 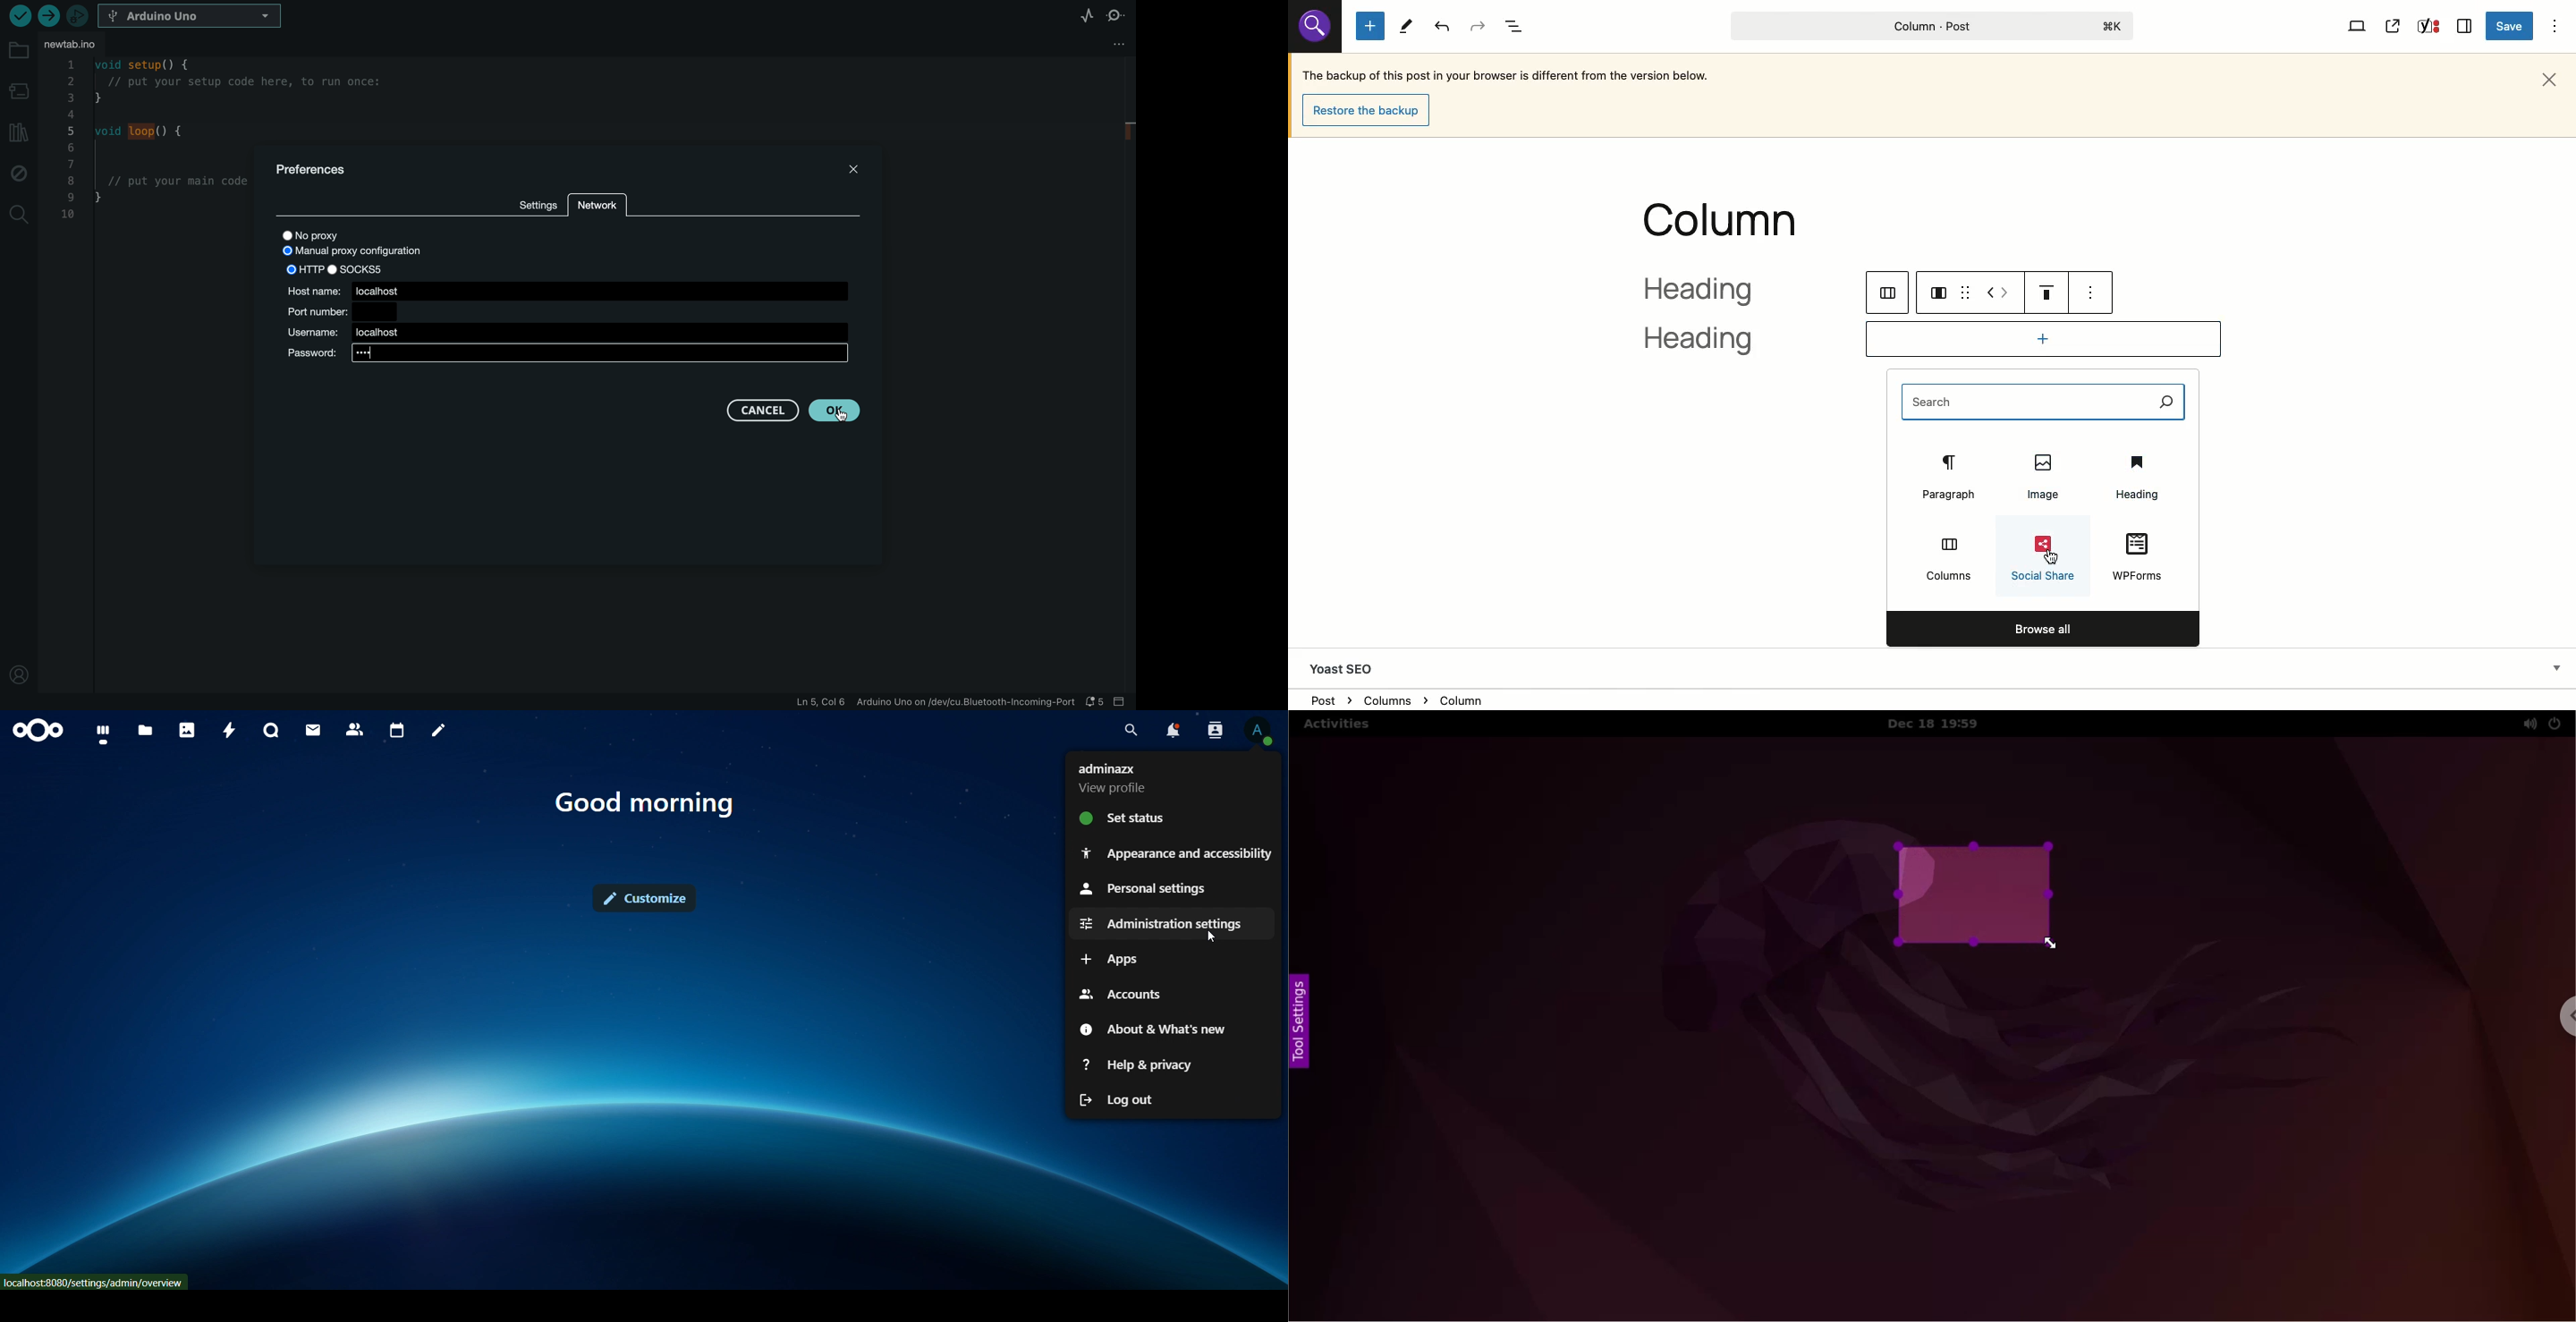 I want to click on Hide, so click(x=2556, y=666).